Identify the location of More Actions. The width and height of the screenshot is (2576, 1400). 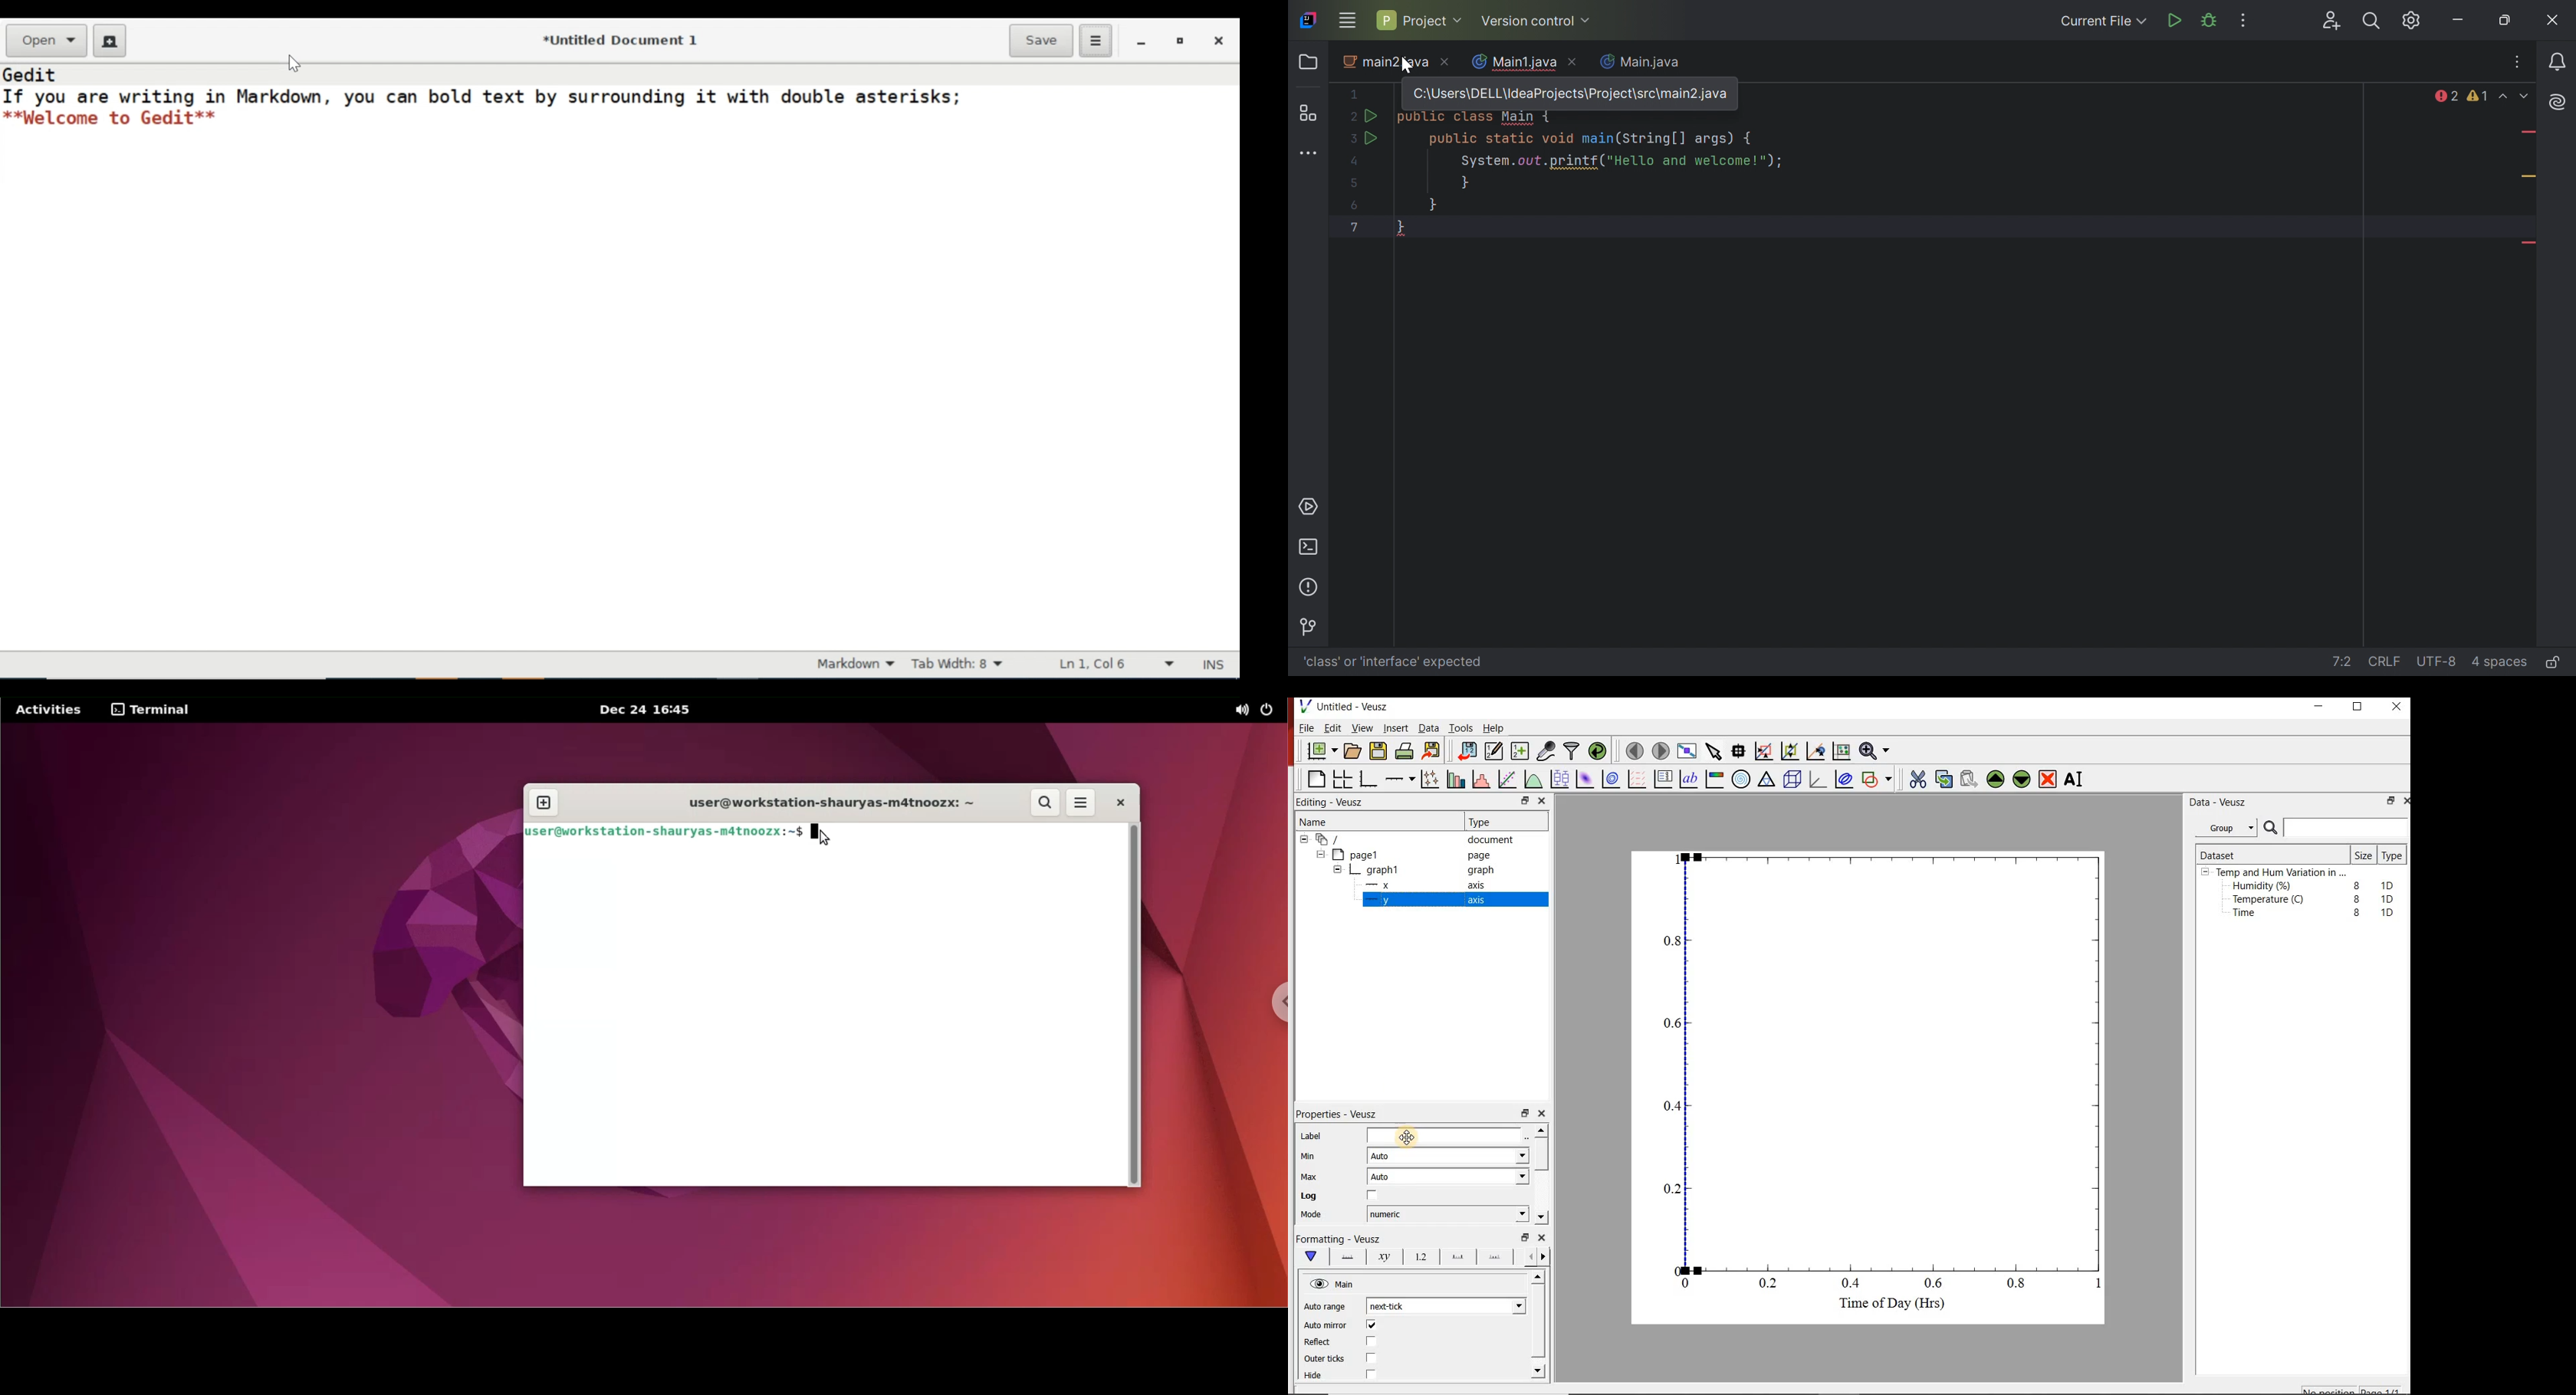
(2246, 20).